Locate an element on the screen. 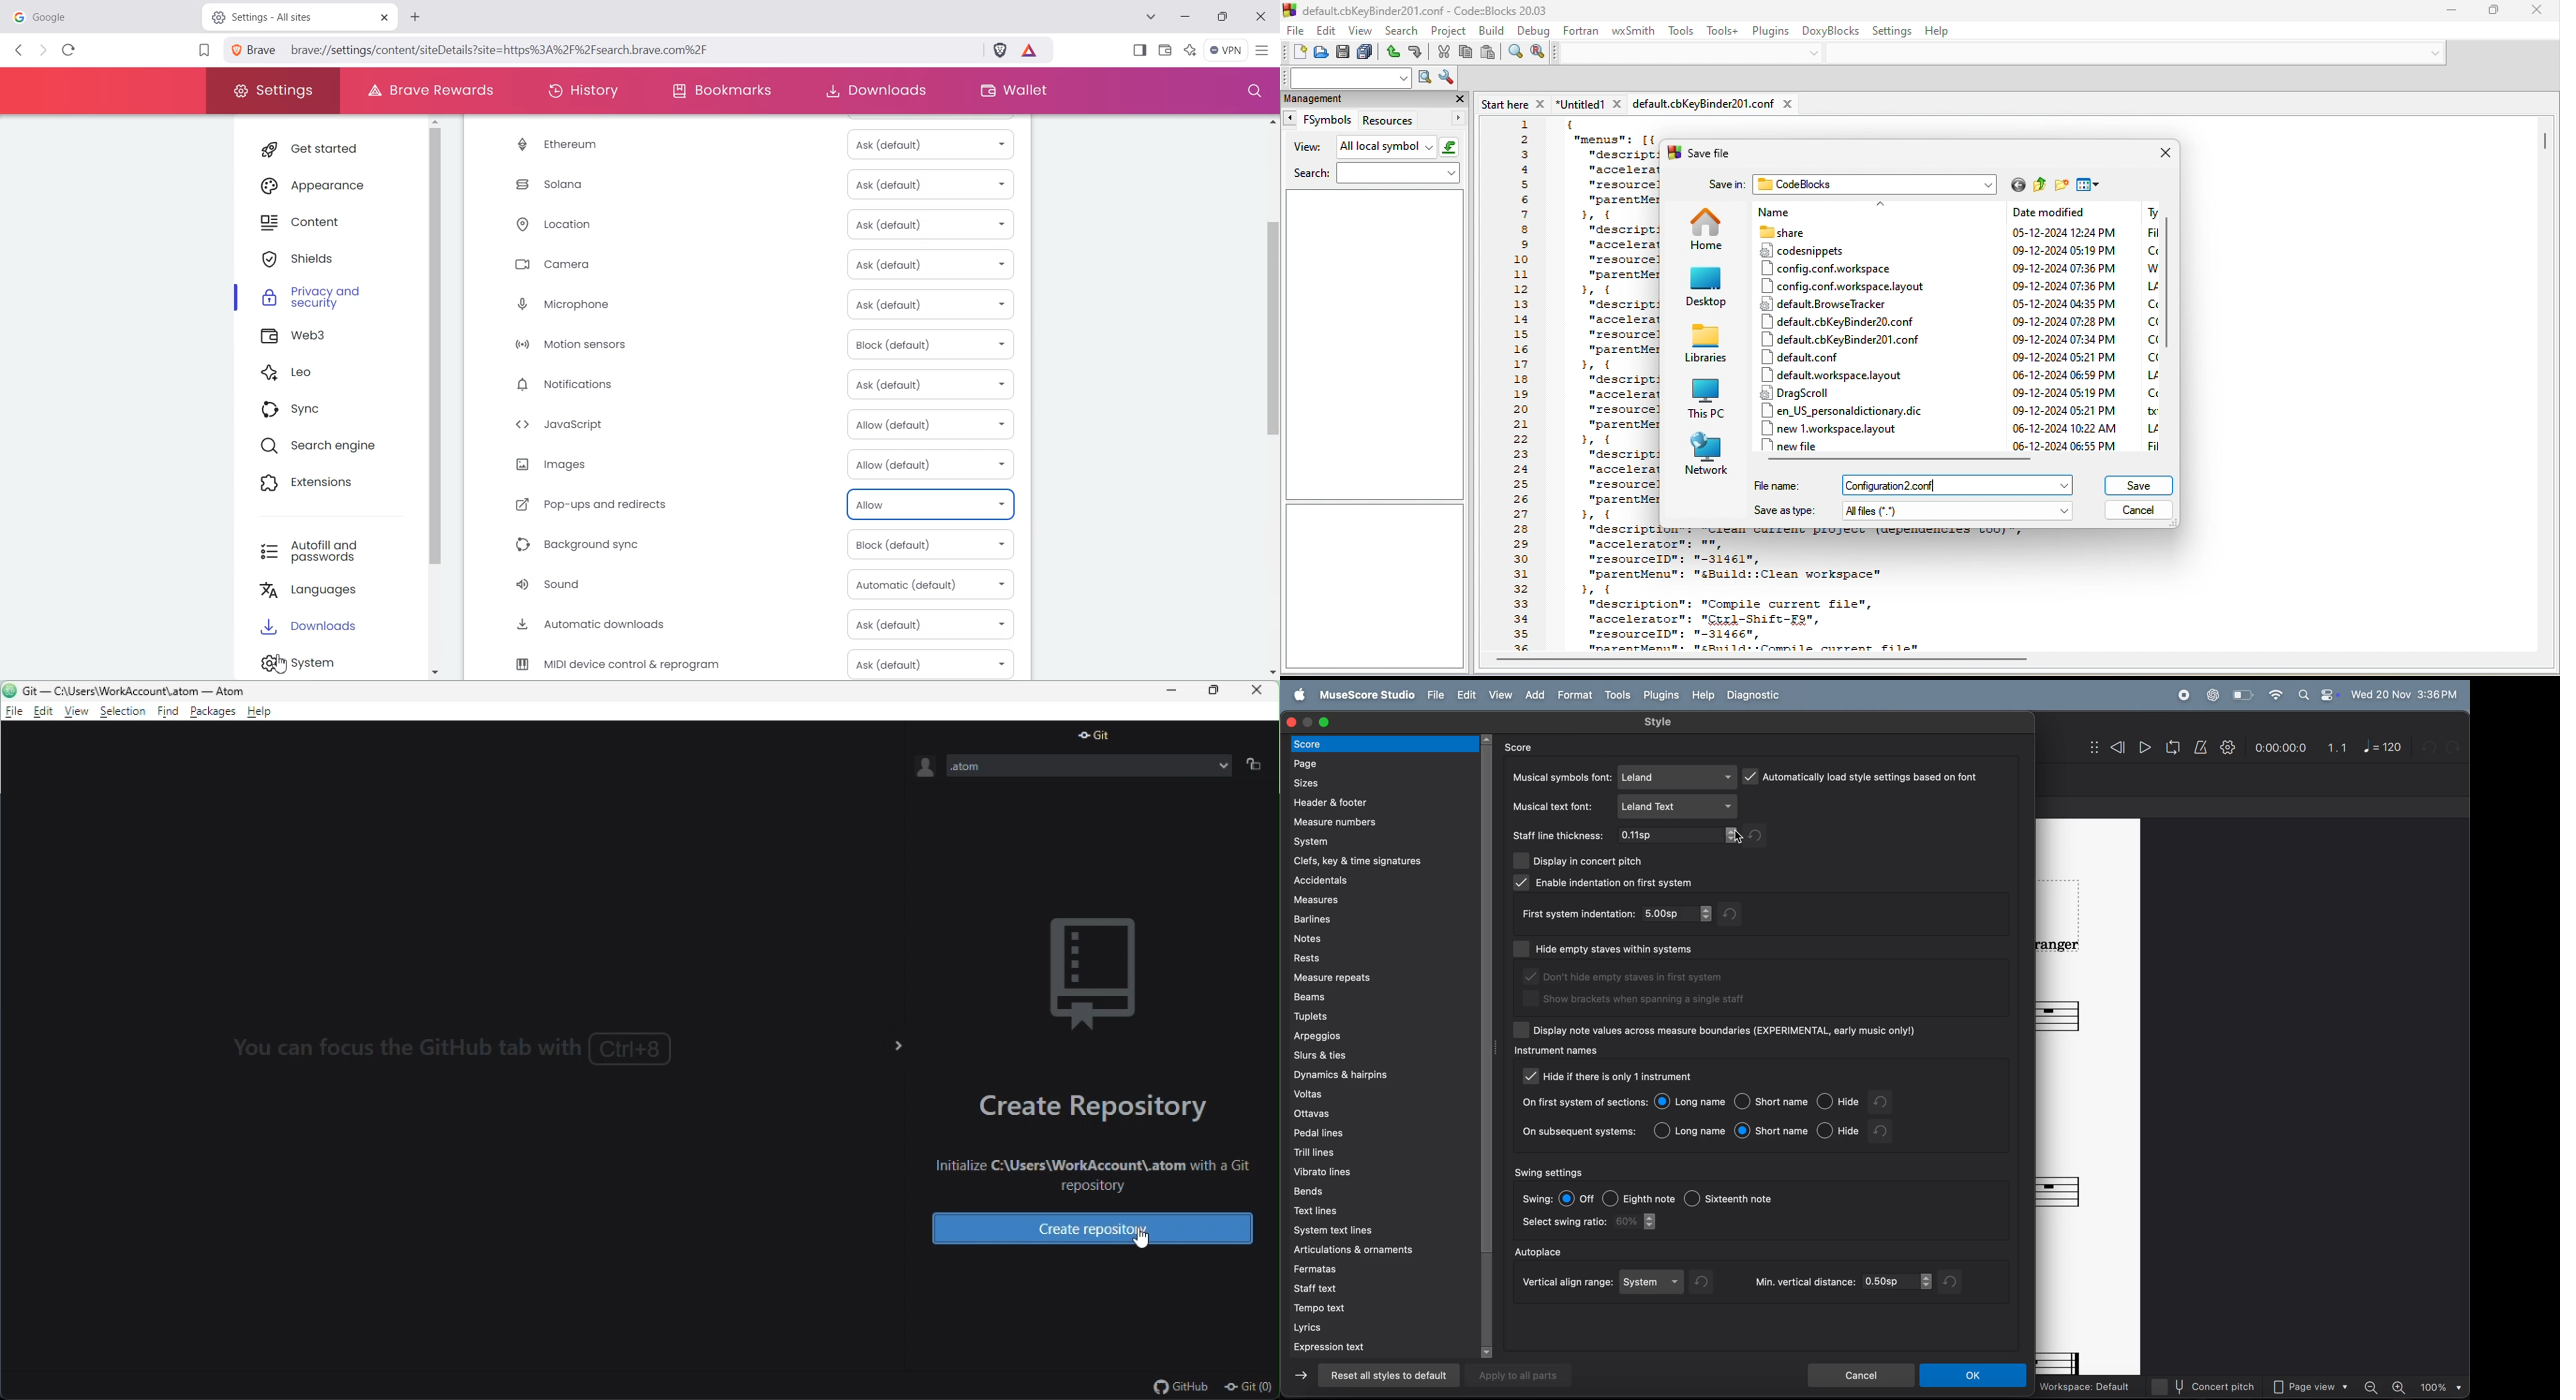 The width and height of the screenshot is (2576, 1400). show brackets is located at coordinates (1636, 1002).